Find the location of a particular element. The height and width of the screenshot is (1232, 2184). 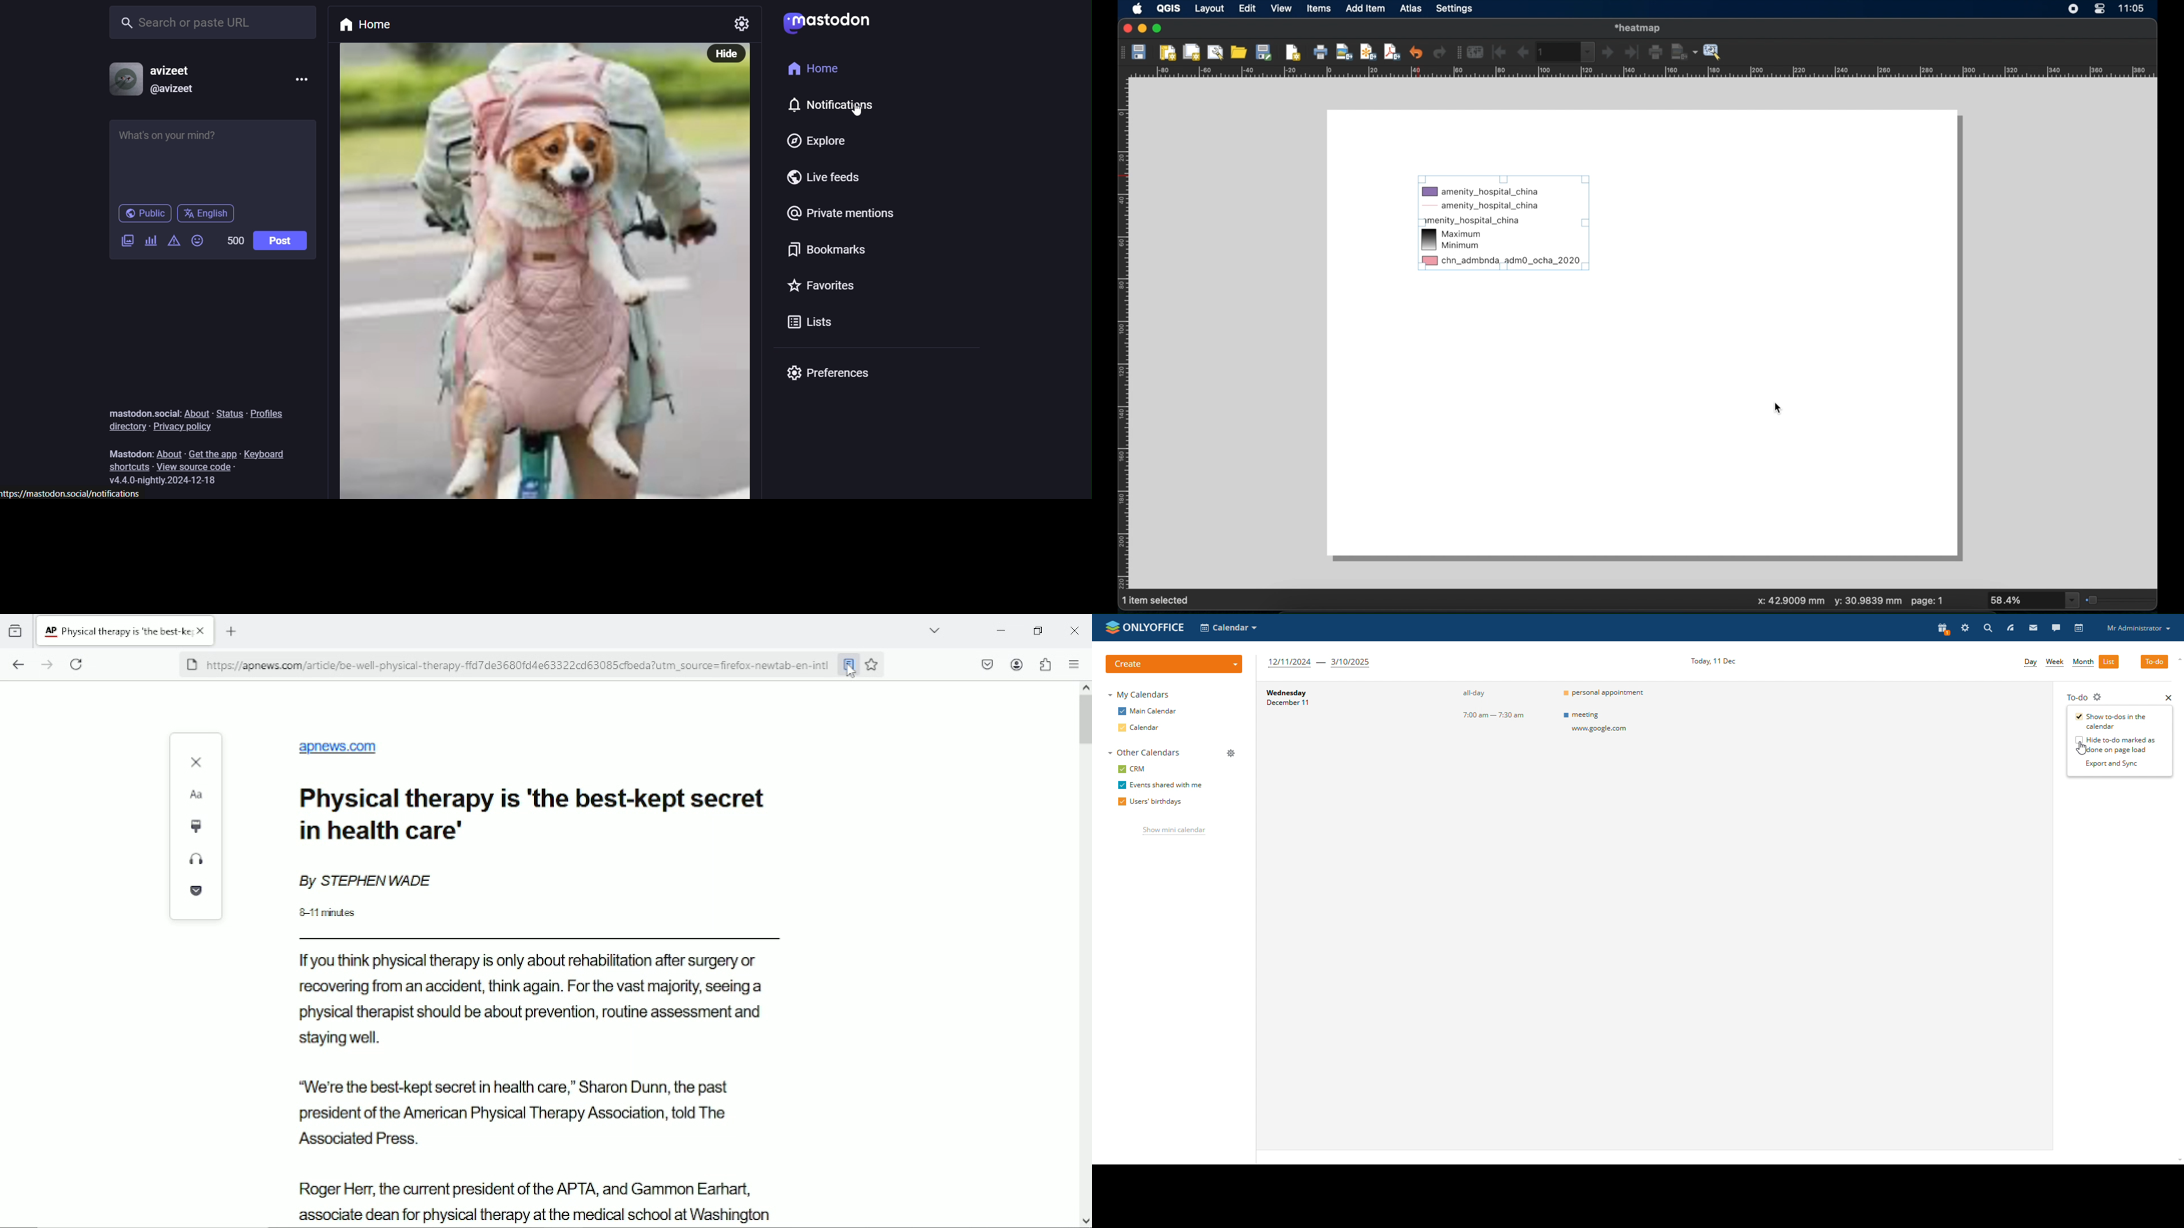

profiles is located at coordinates (269, 413).